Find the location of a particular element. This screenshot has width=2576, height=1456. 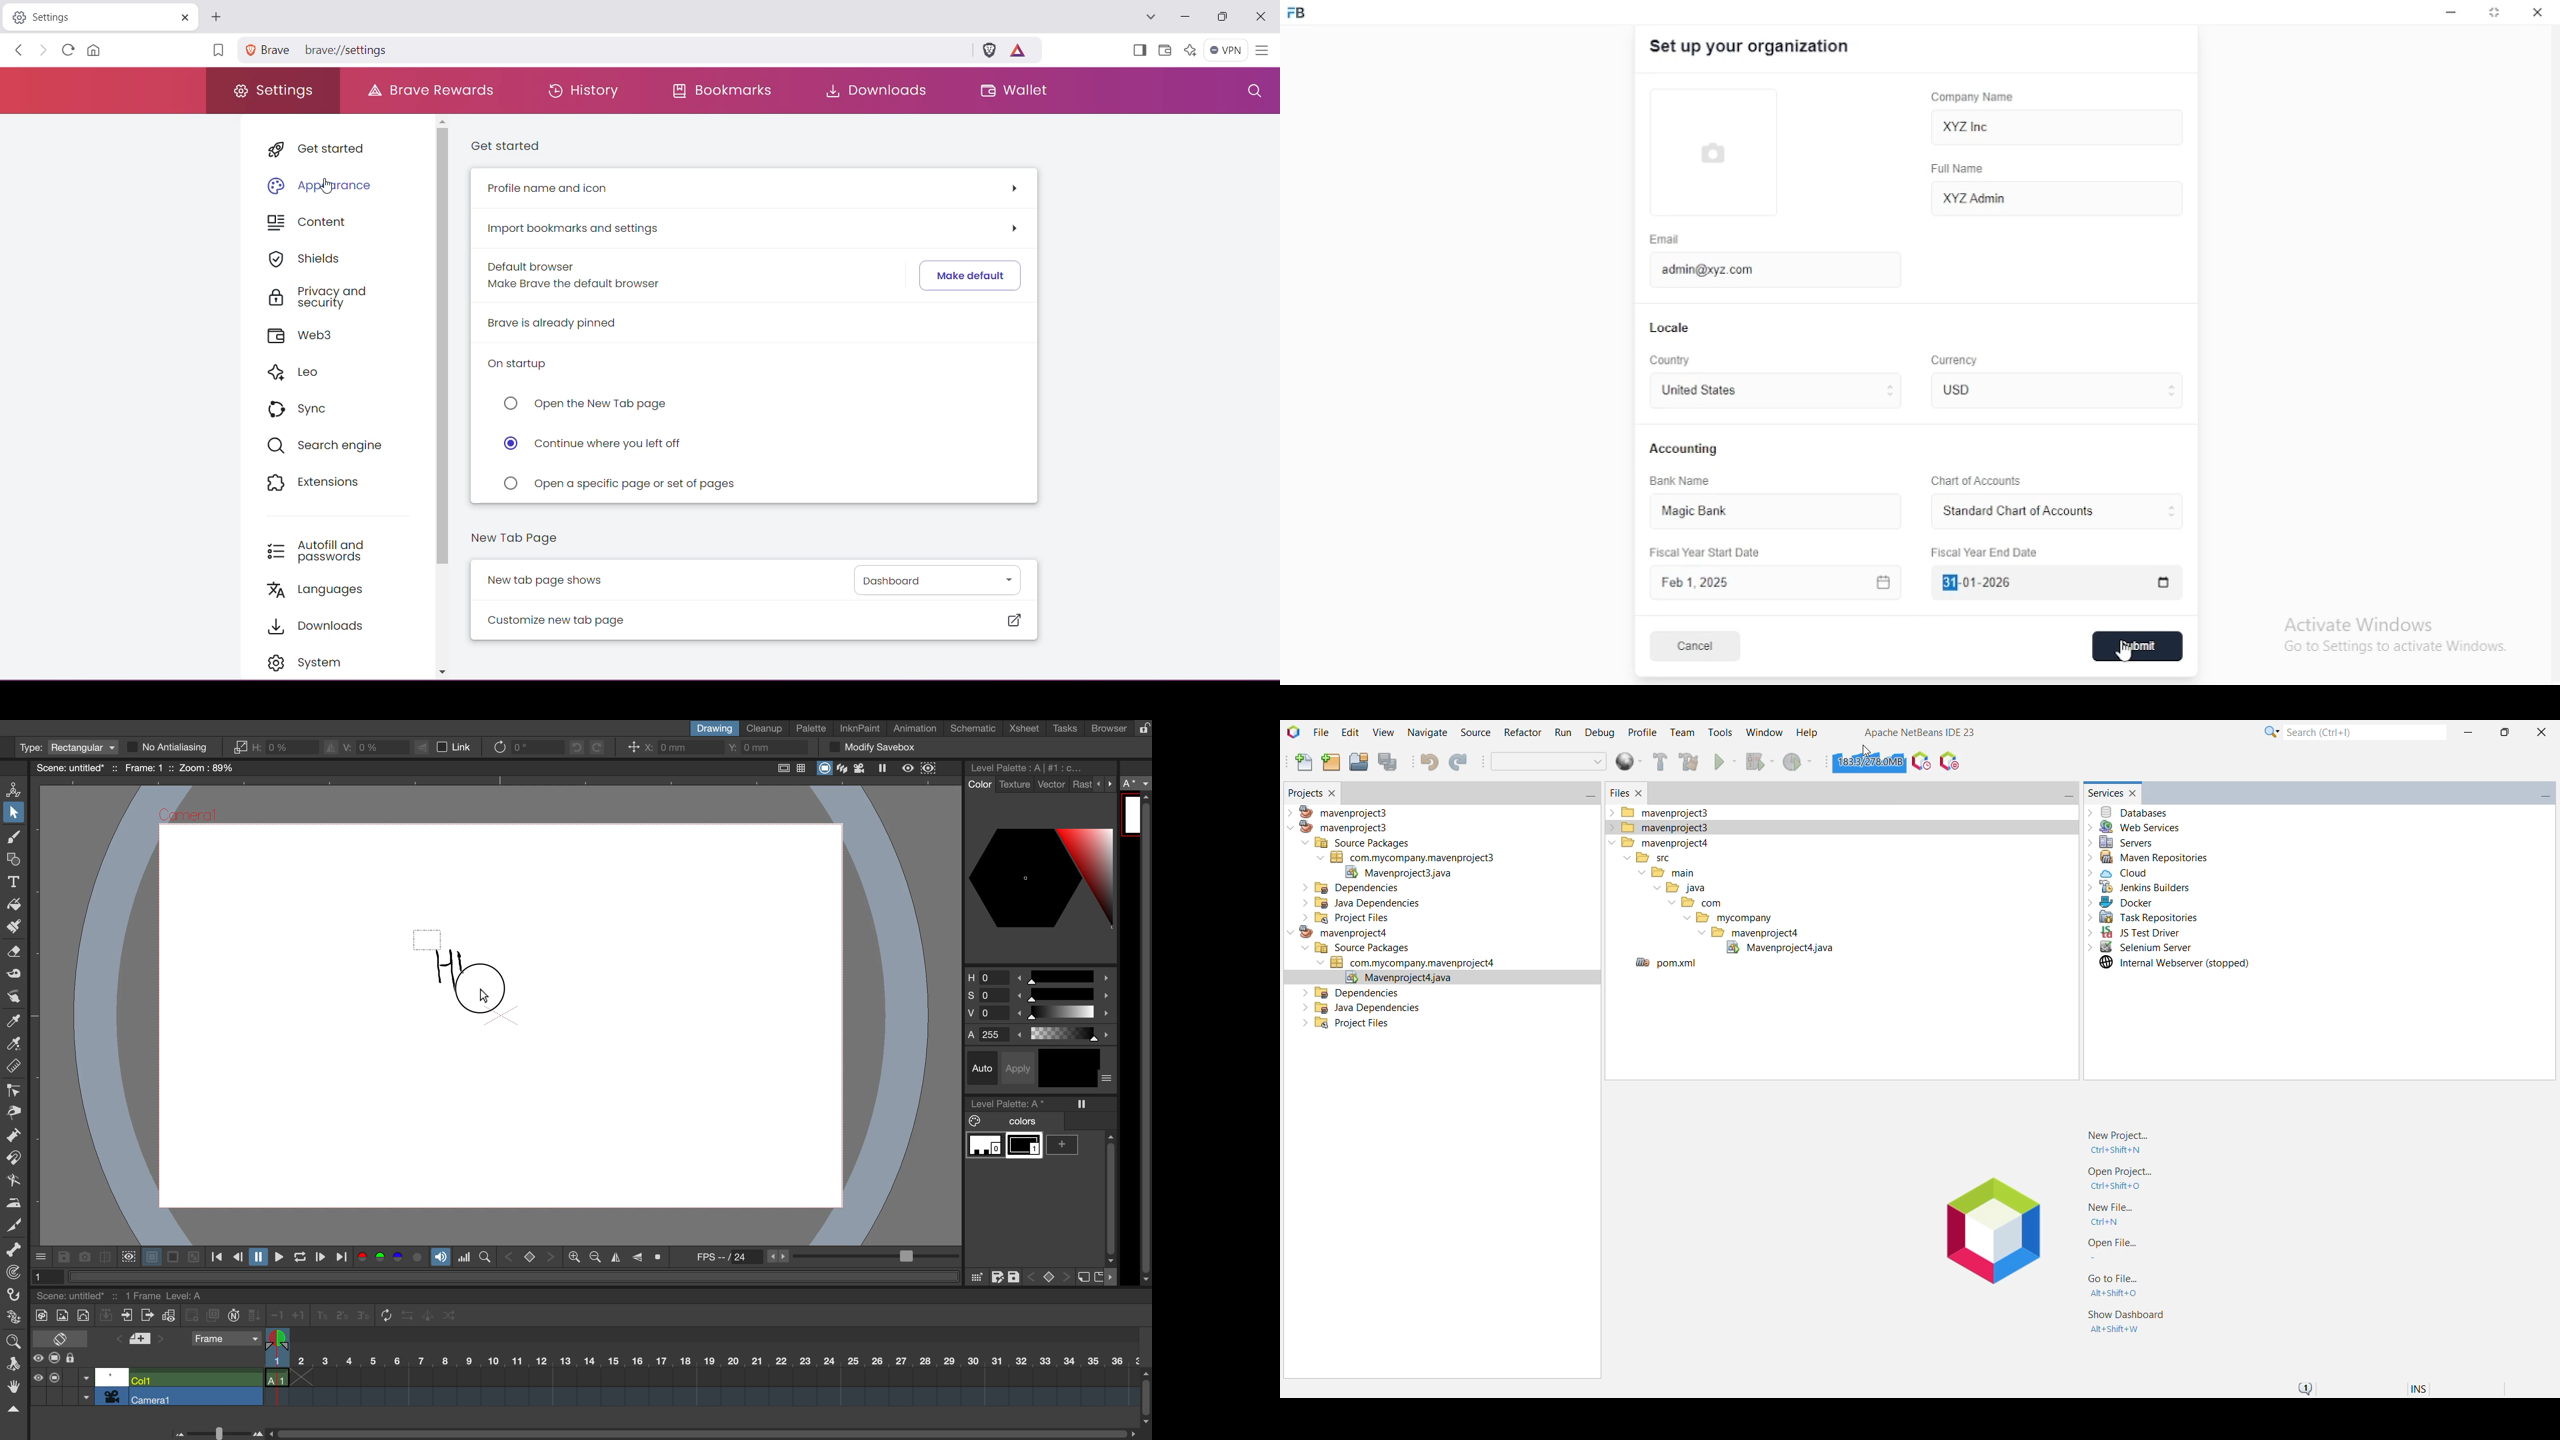

scene and scene details is located at coordinates (131, 1294).